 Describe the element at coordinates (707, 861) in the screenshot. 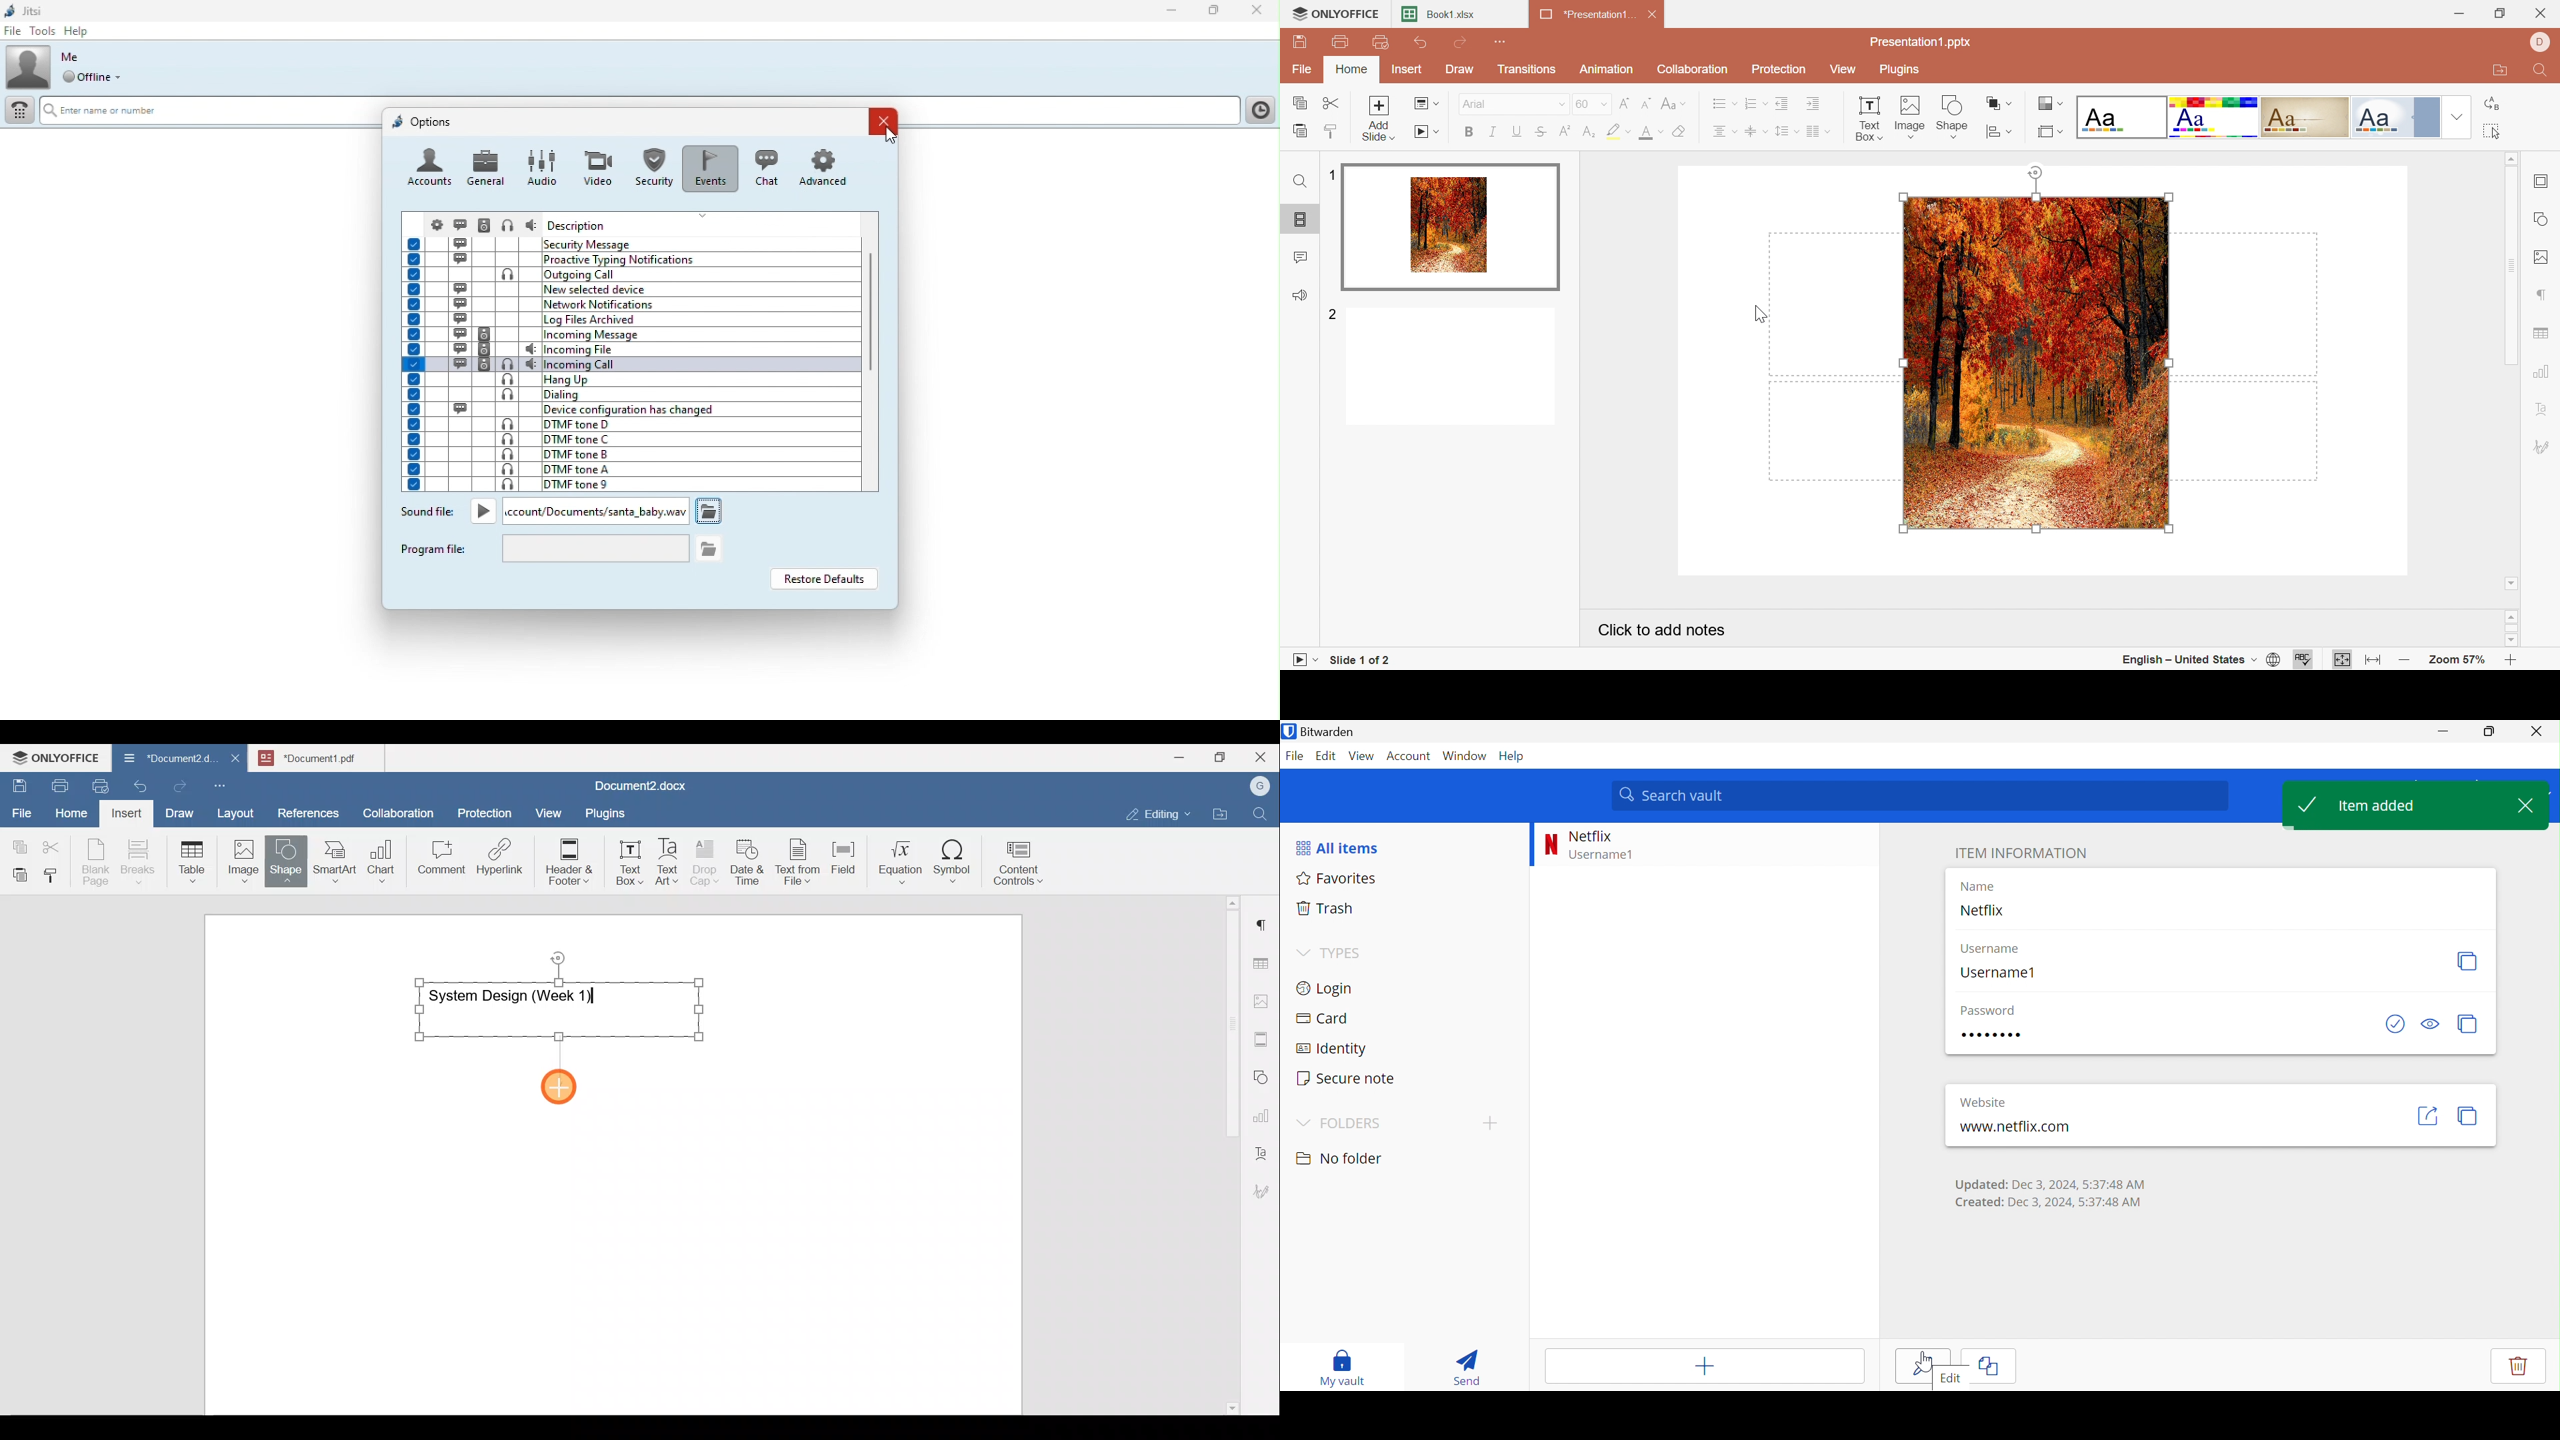

I see `Drop cap` at that location.